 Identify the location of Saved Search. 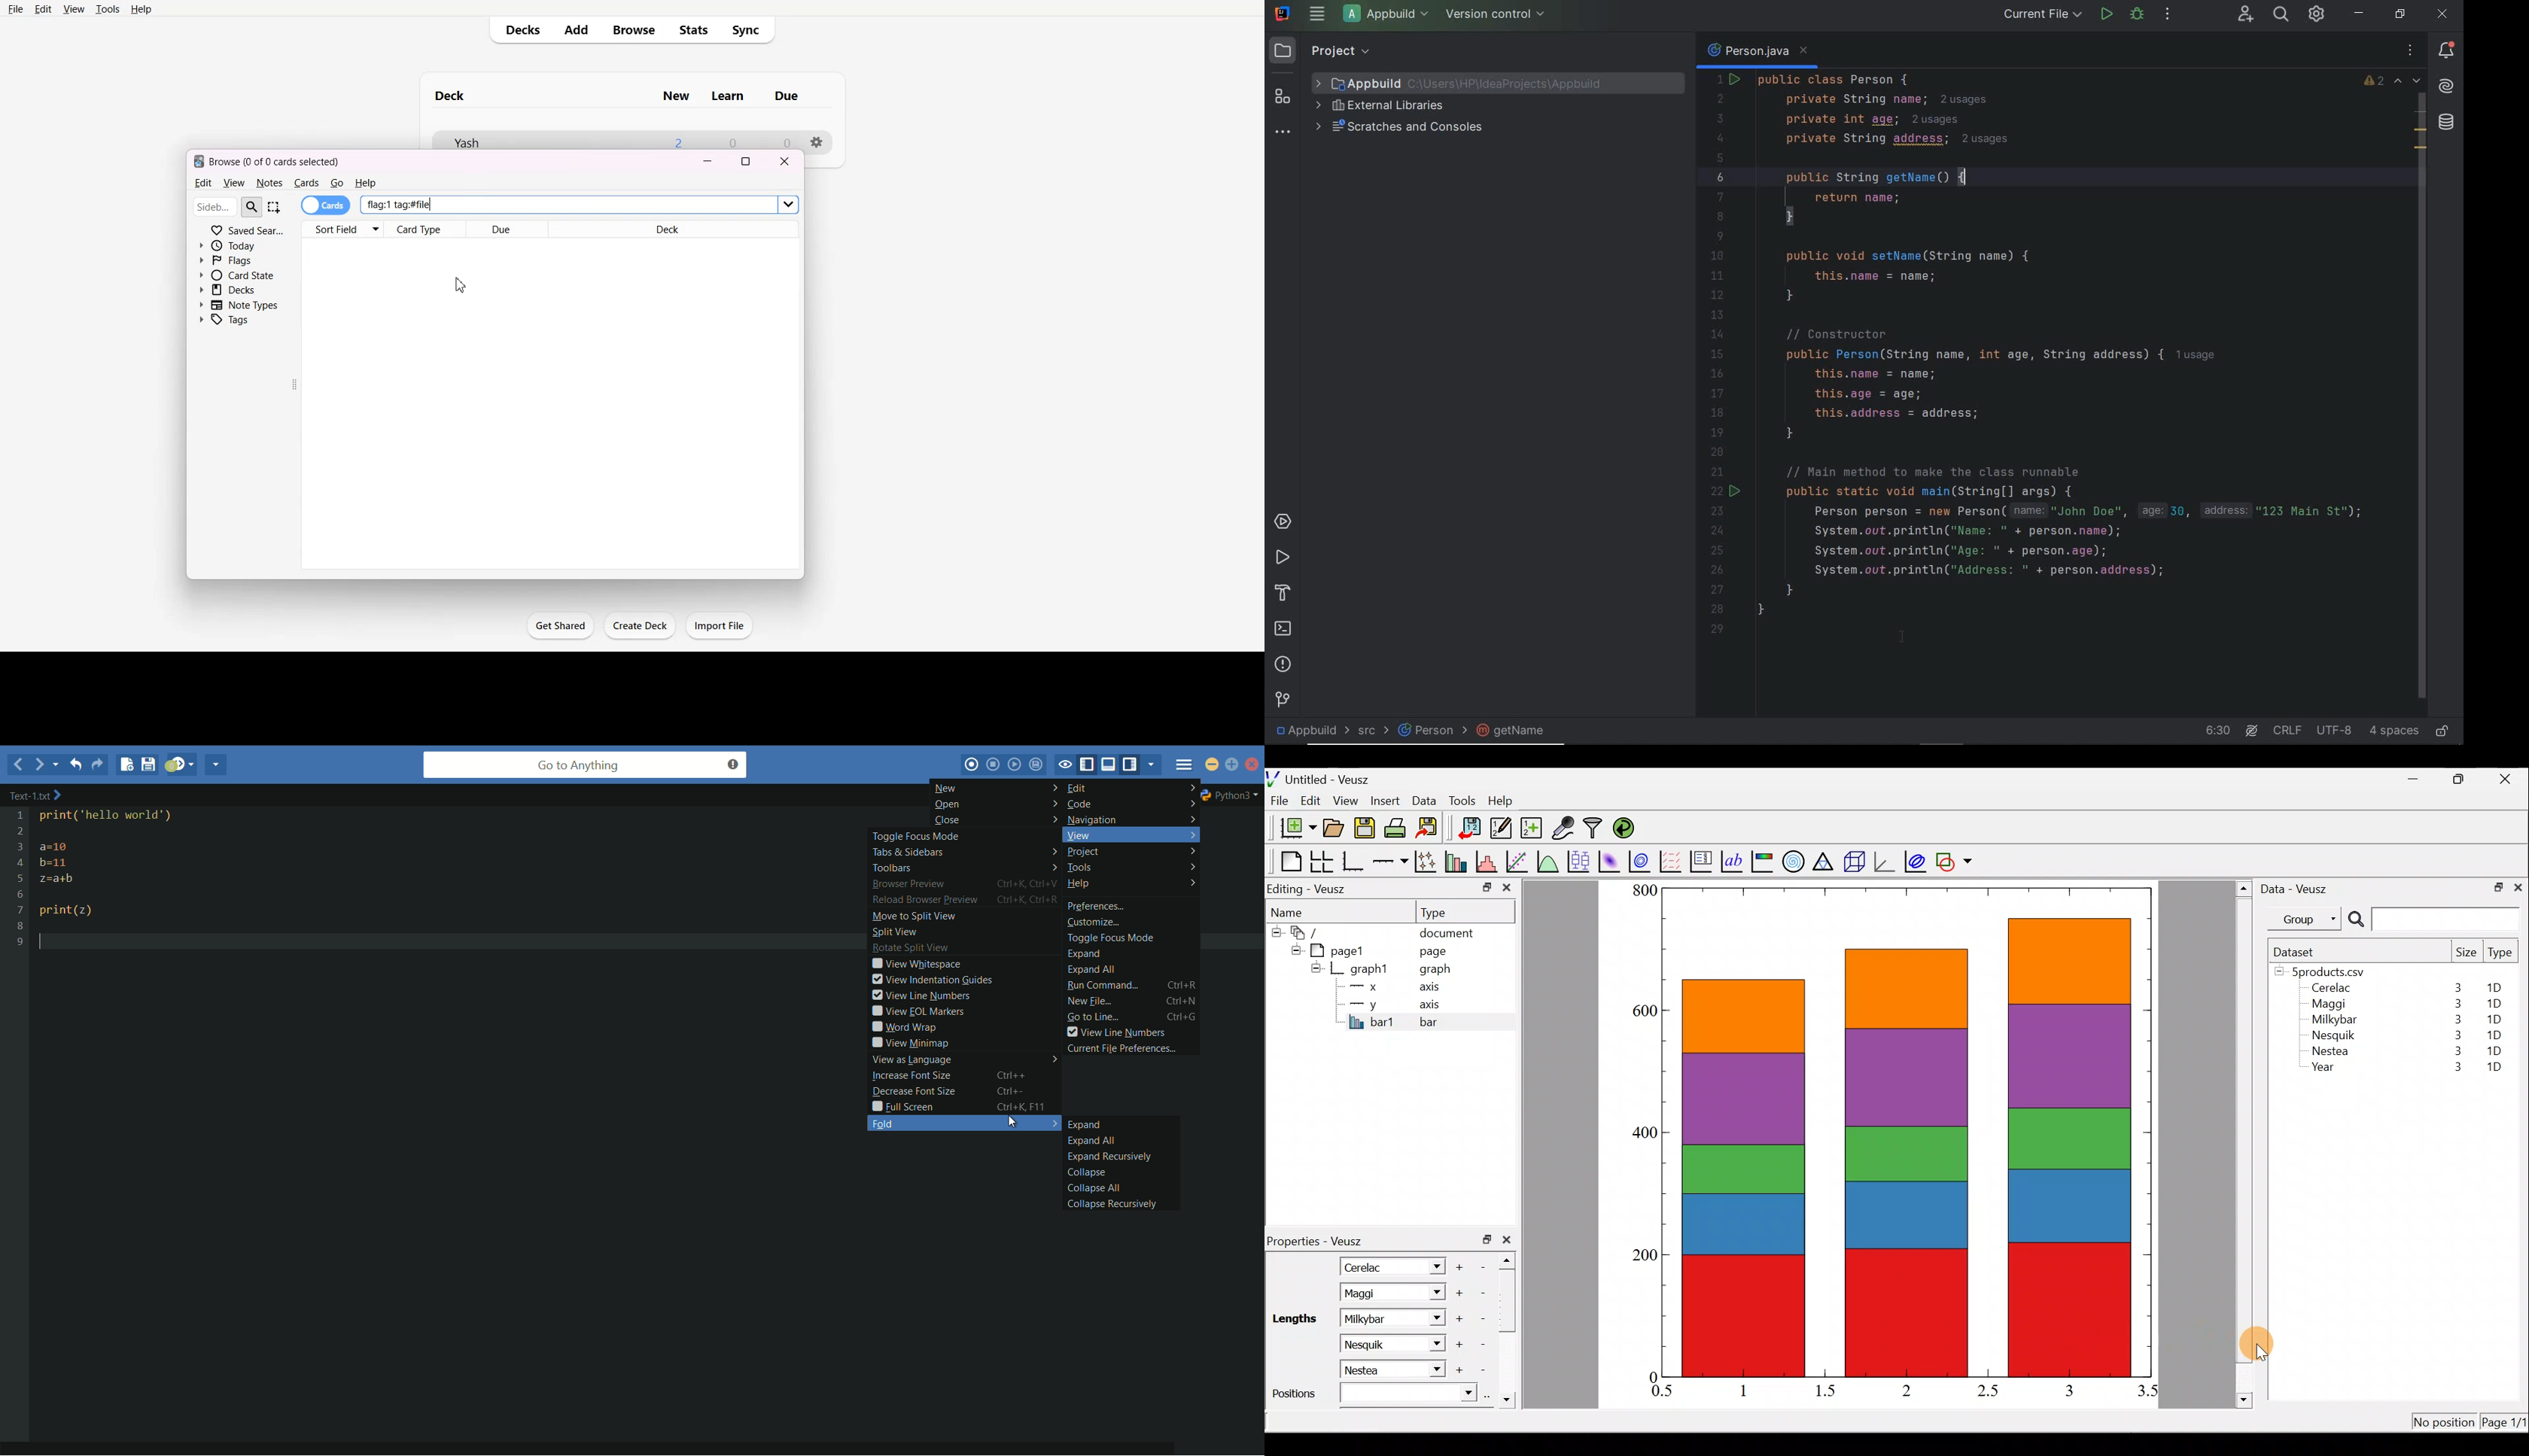
(248, 230).